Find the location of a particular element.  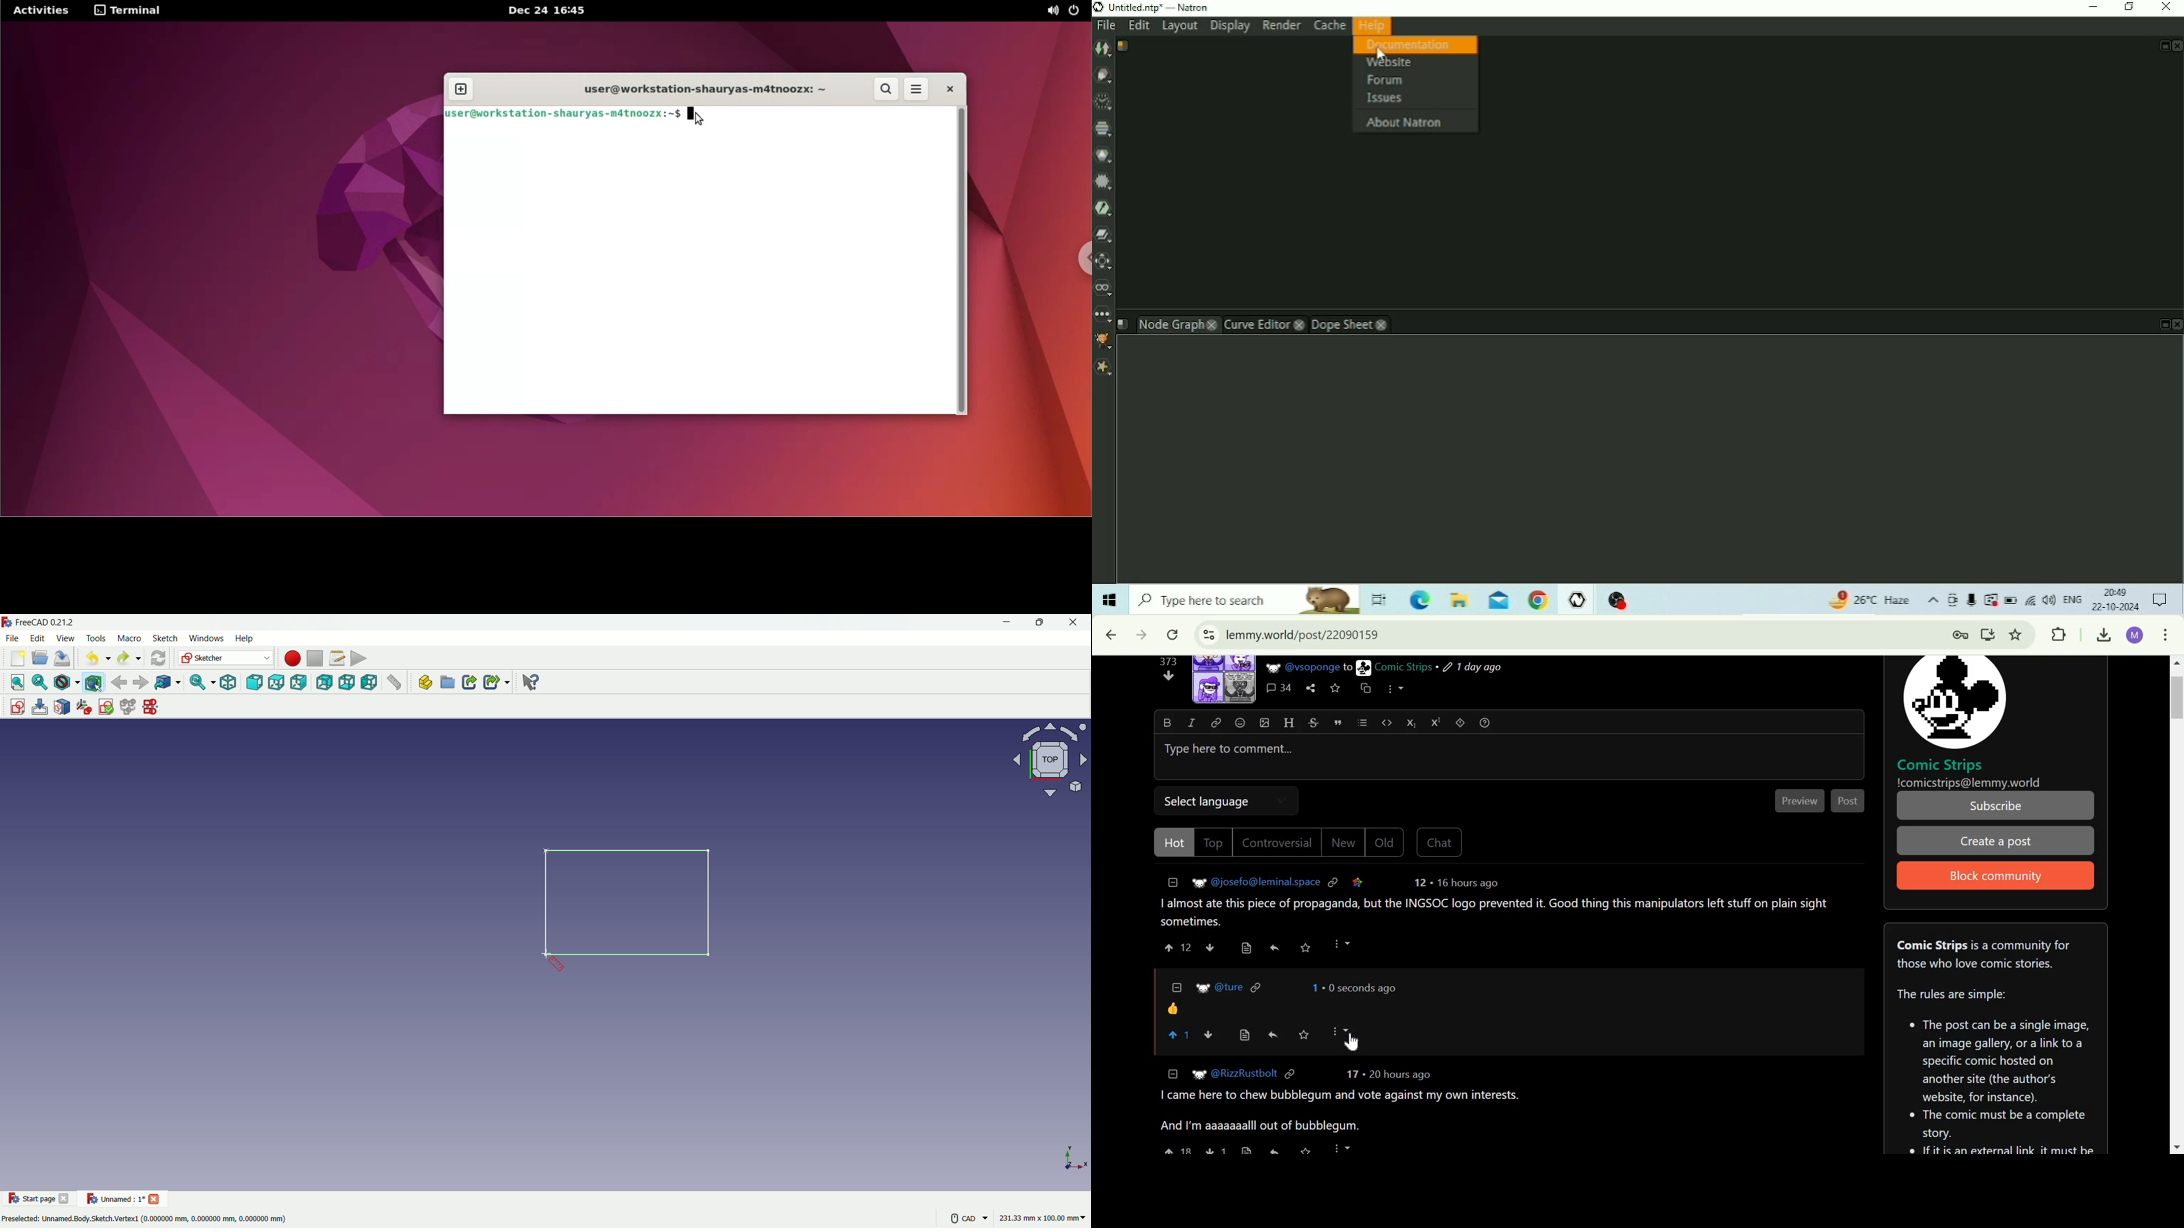

cursor is located at coordinates (557, 964).